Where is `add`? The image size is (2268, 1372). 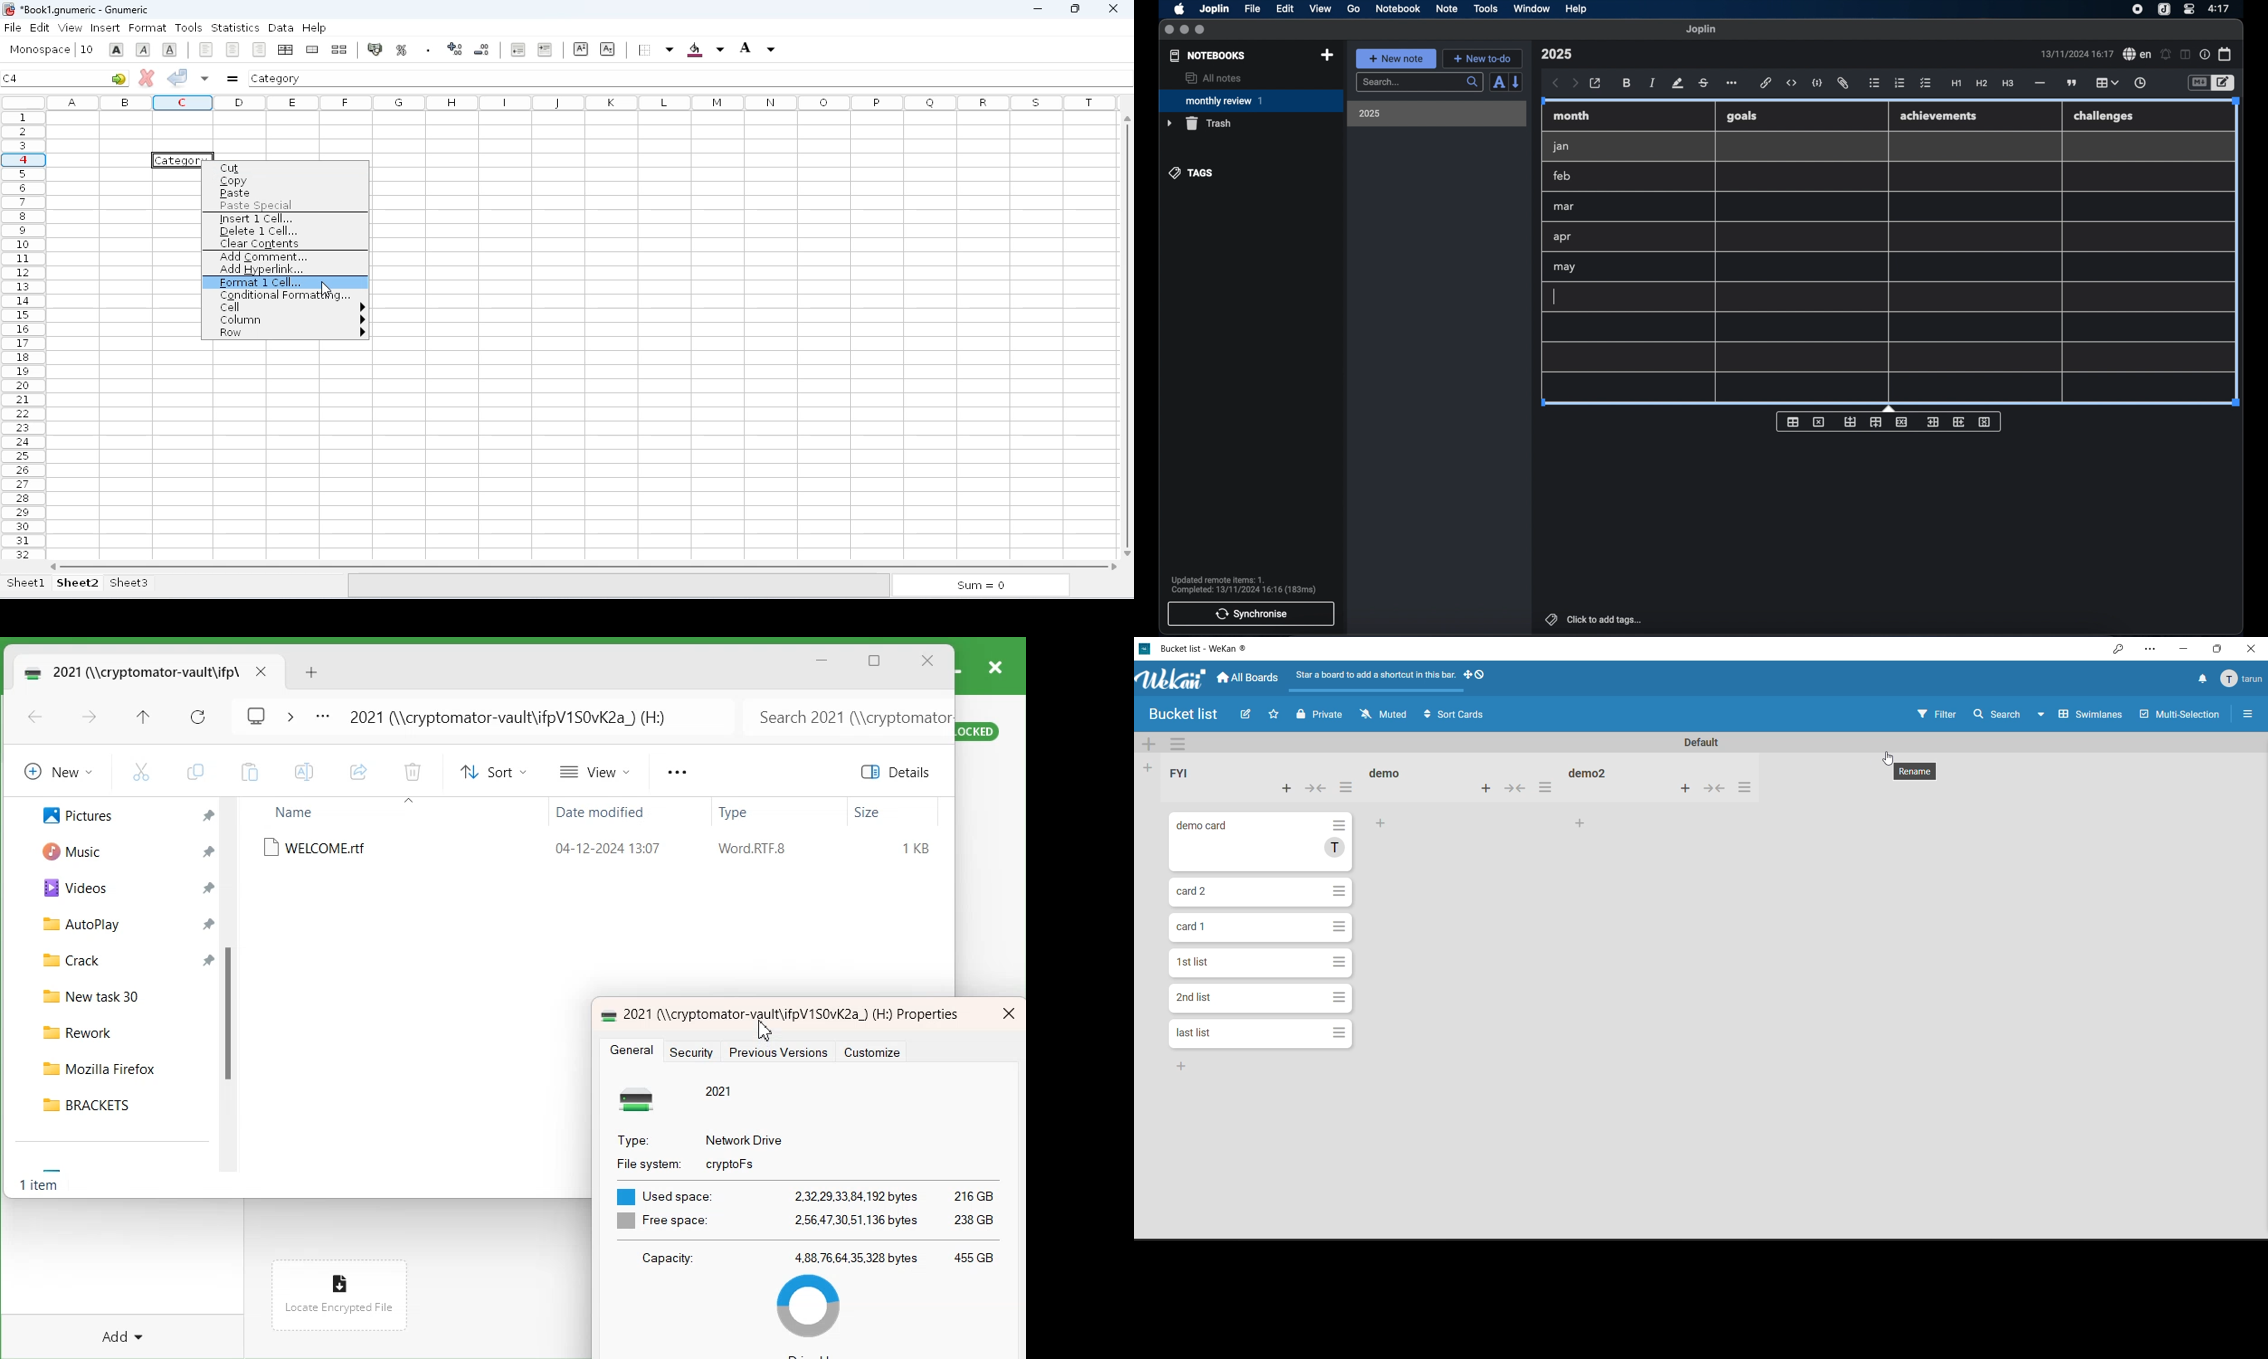
add is located at coordinates (1380, 822).